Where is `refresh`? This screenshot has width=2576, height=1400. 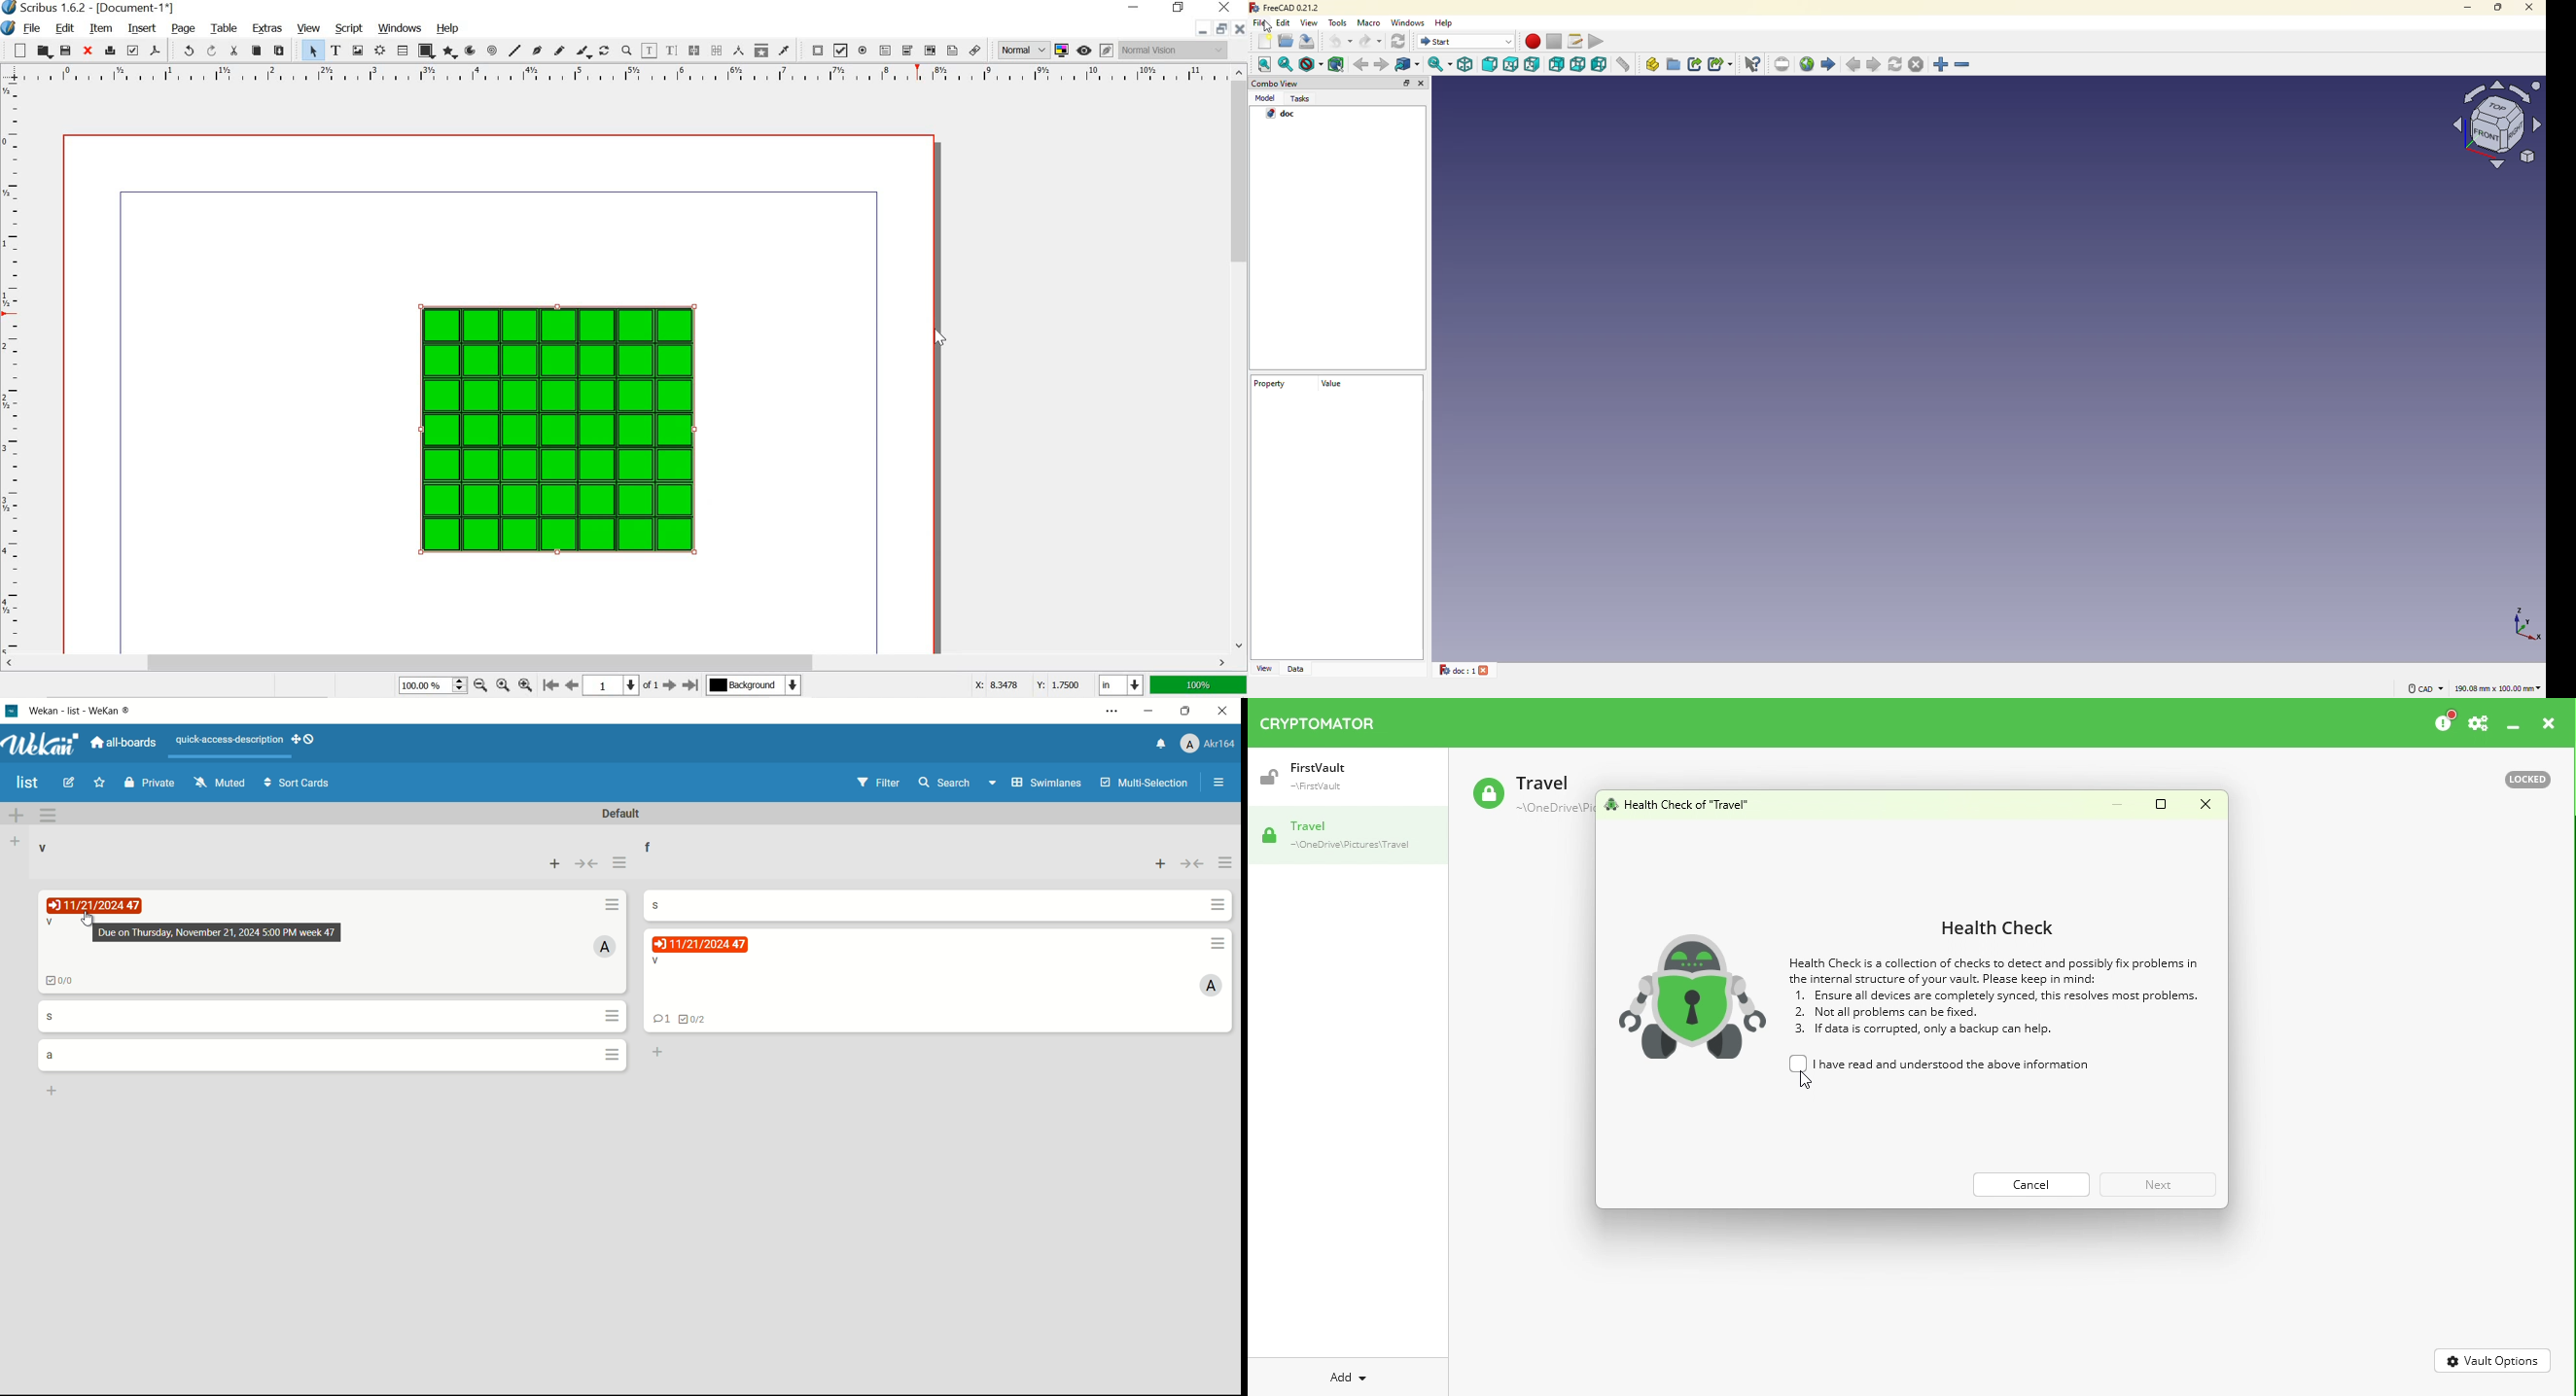
refresh is located at coordinates (1401, 42).